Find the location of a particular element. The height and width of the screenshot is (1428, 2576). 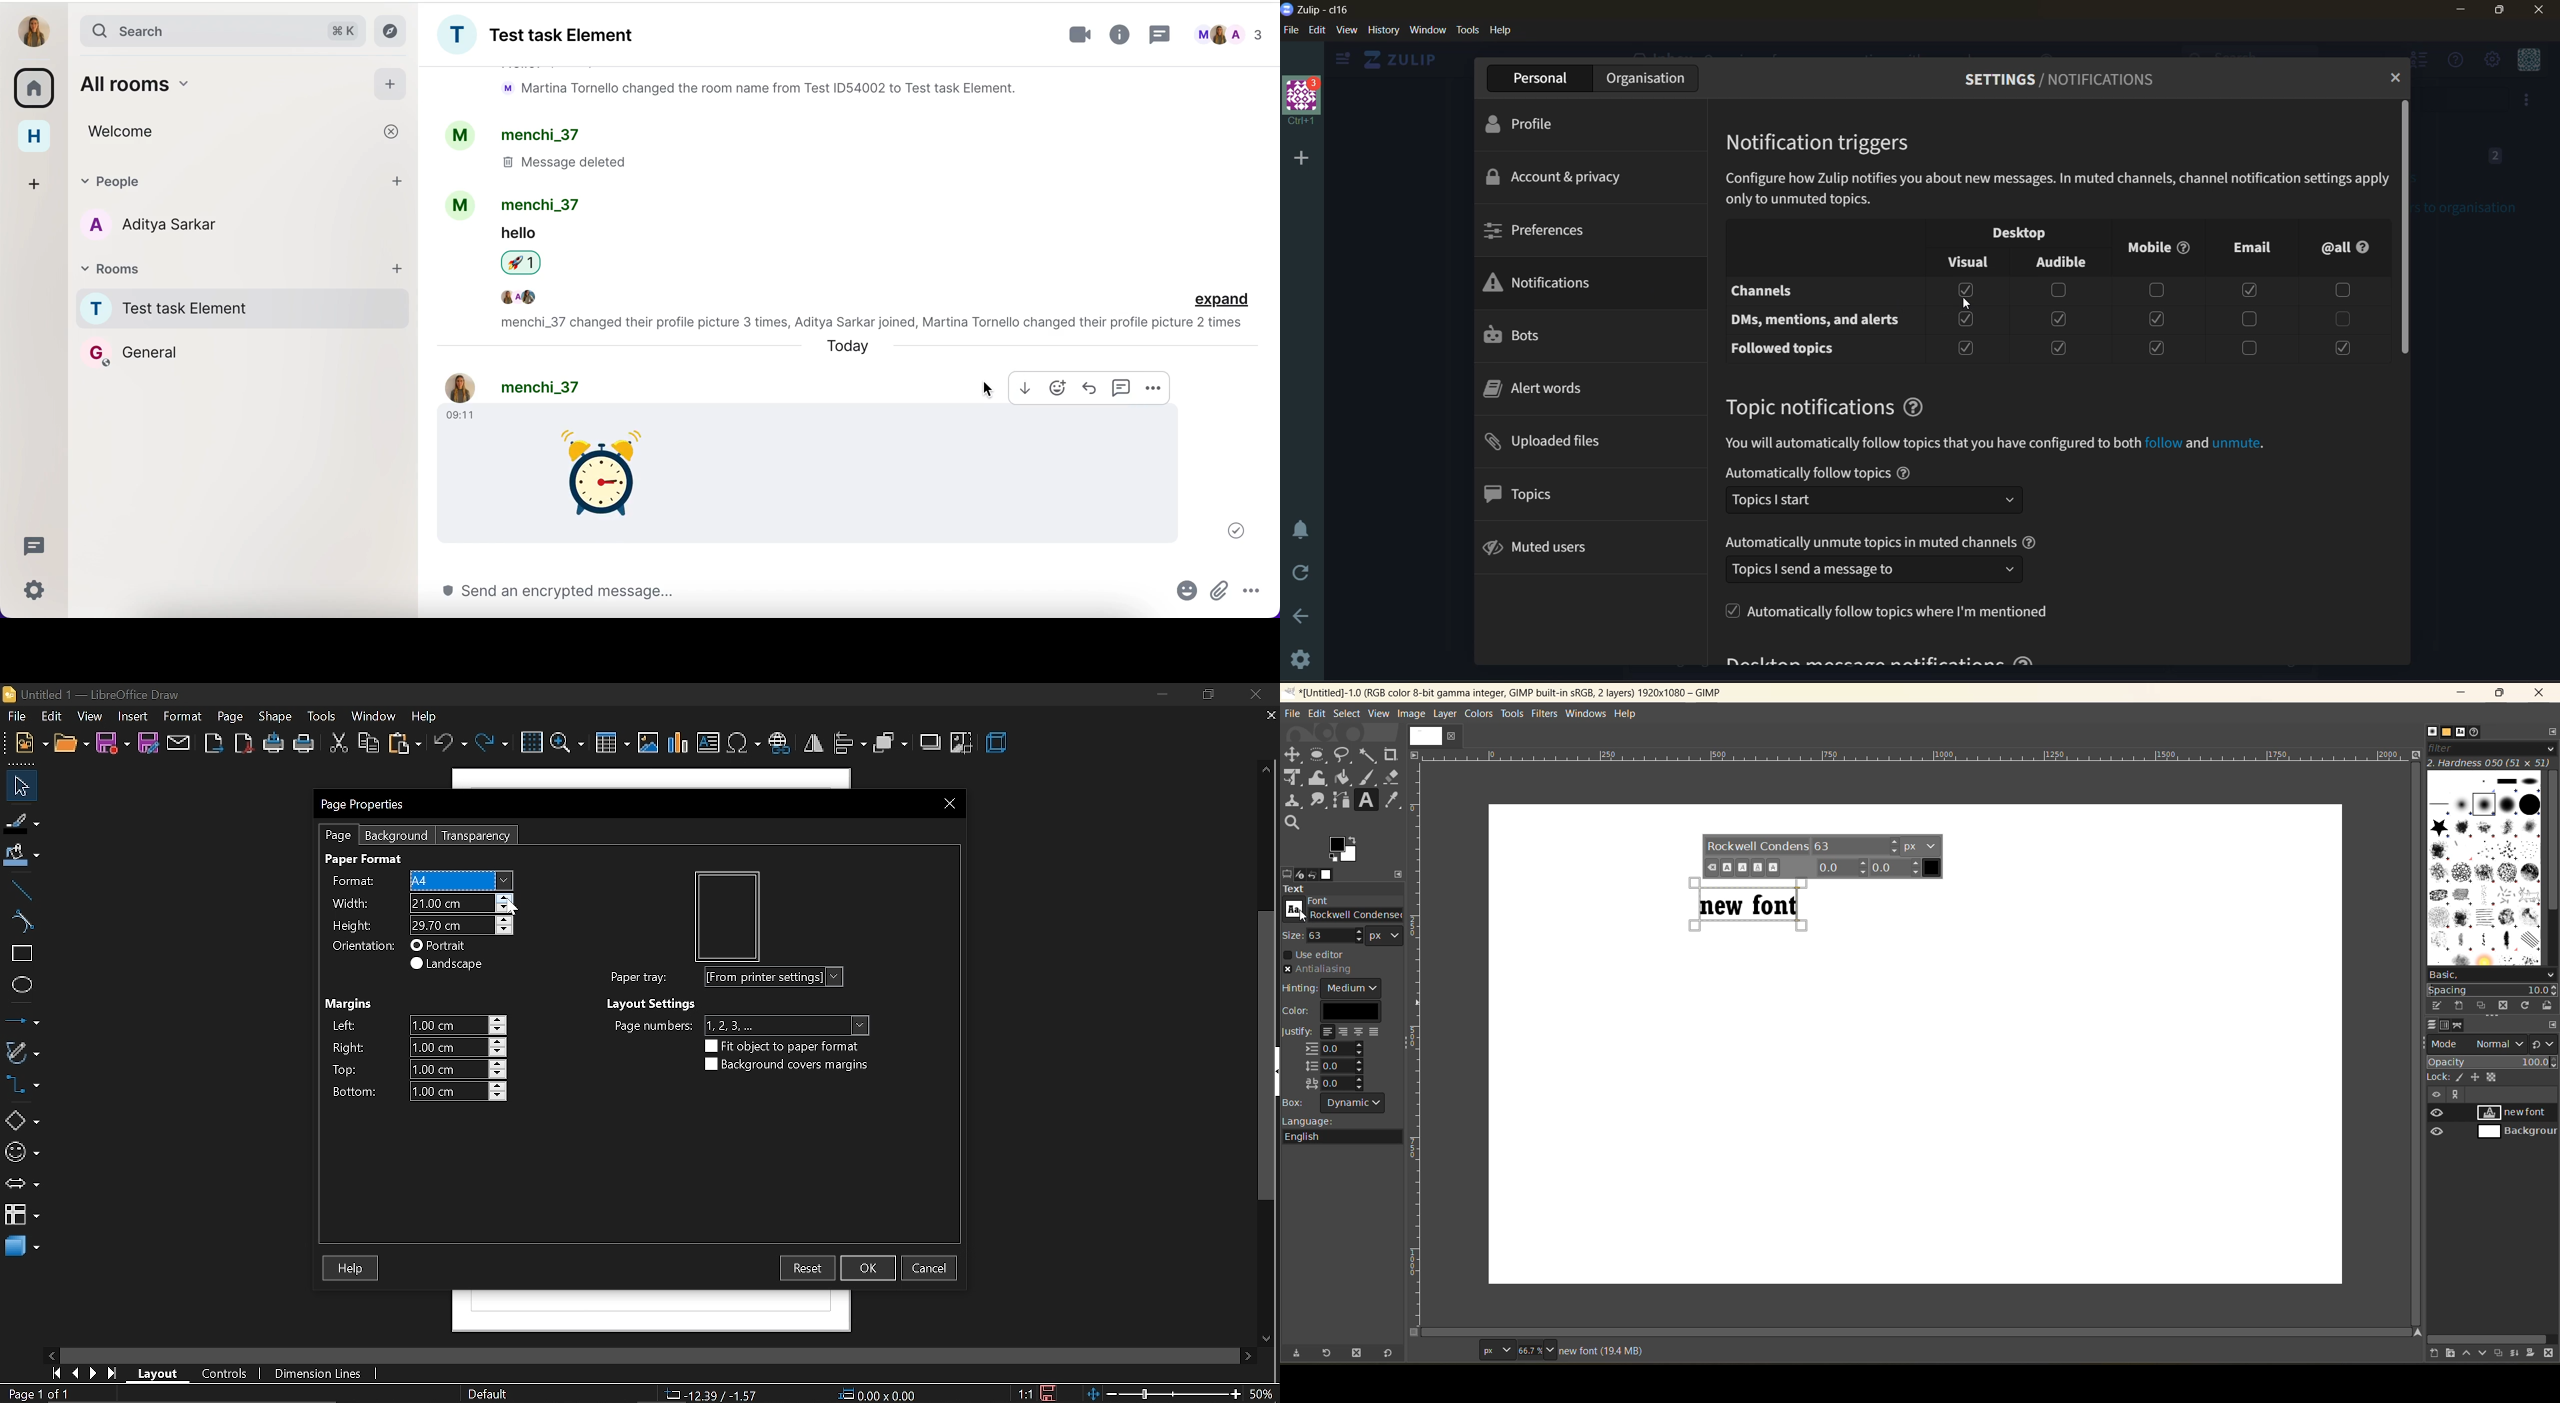

organisation is located at coordinates (1649, 79).